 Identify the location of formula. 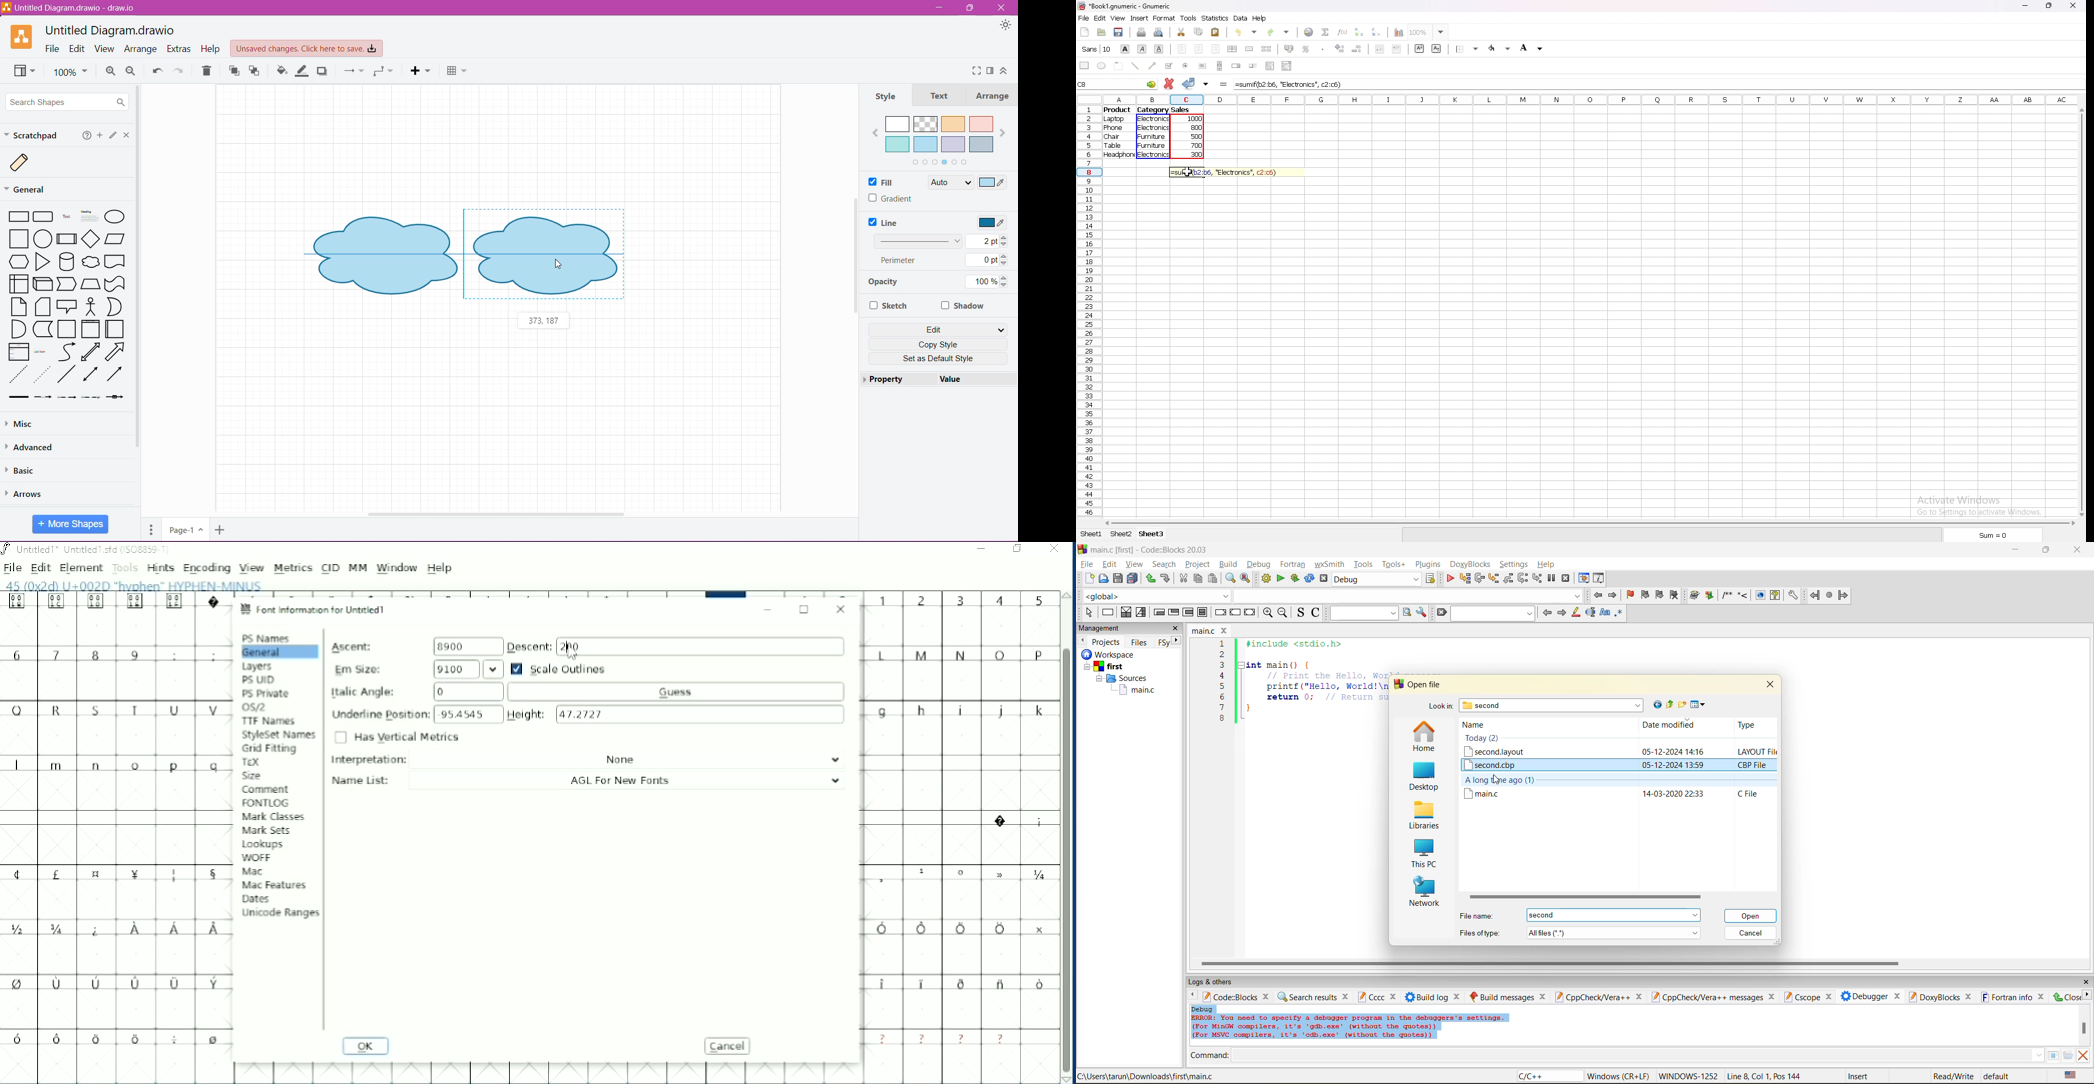
(1224, 84).